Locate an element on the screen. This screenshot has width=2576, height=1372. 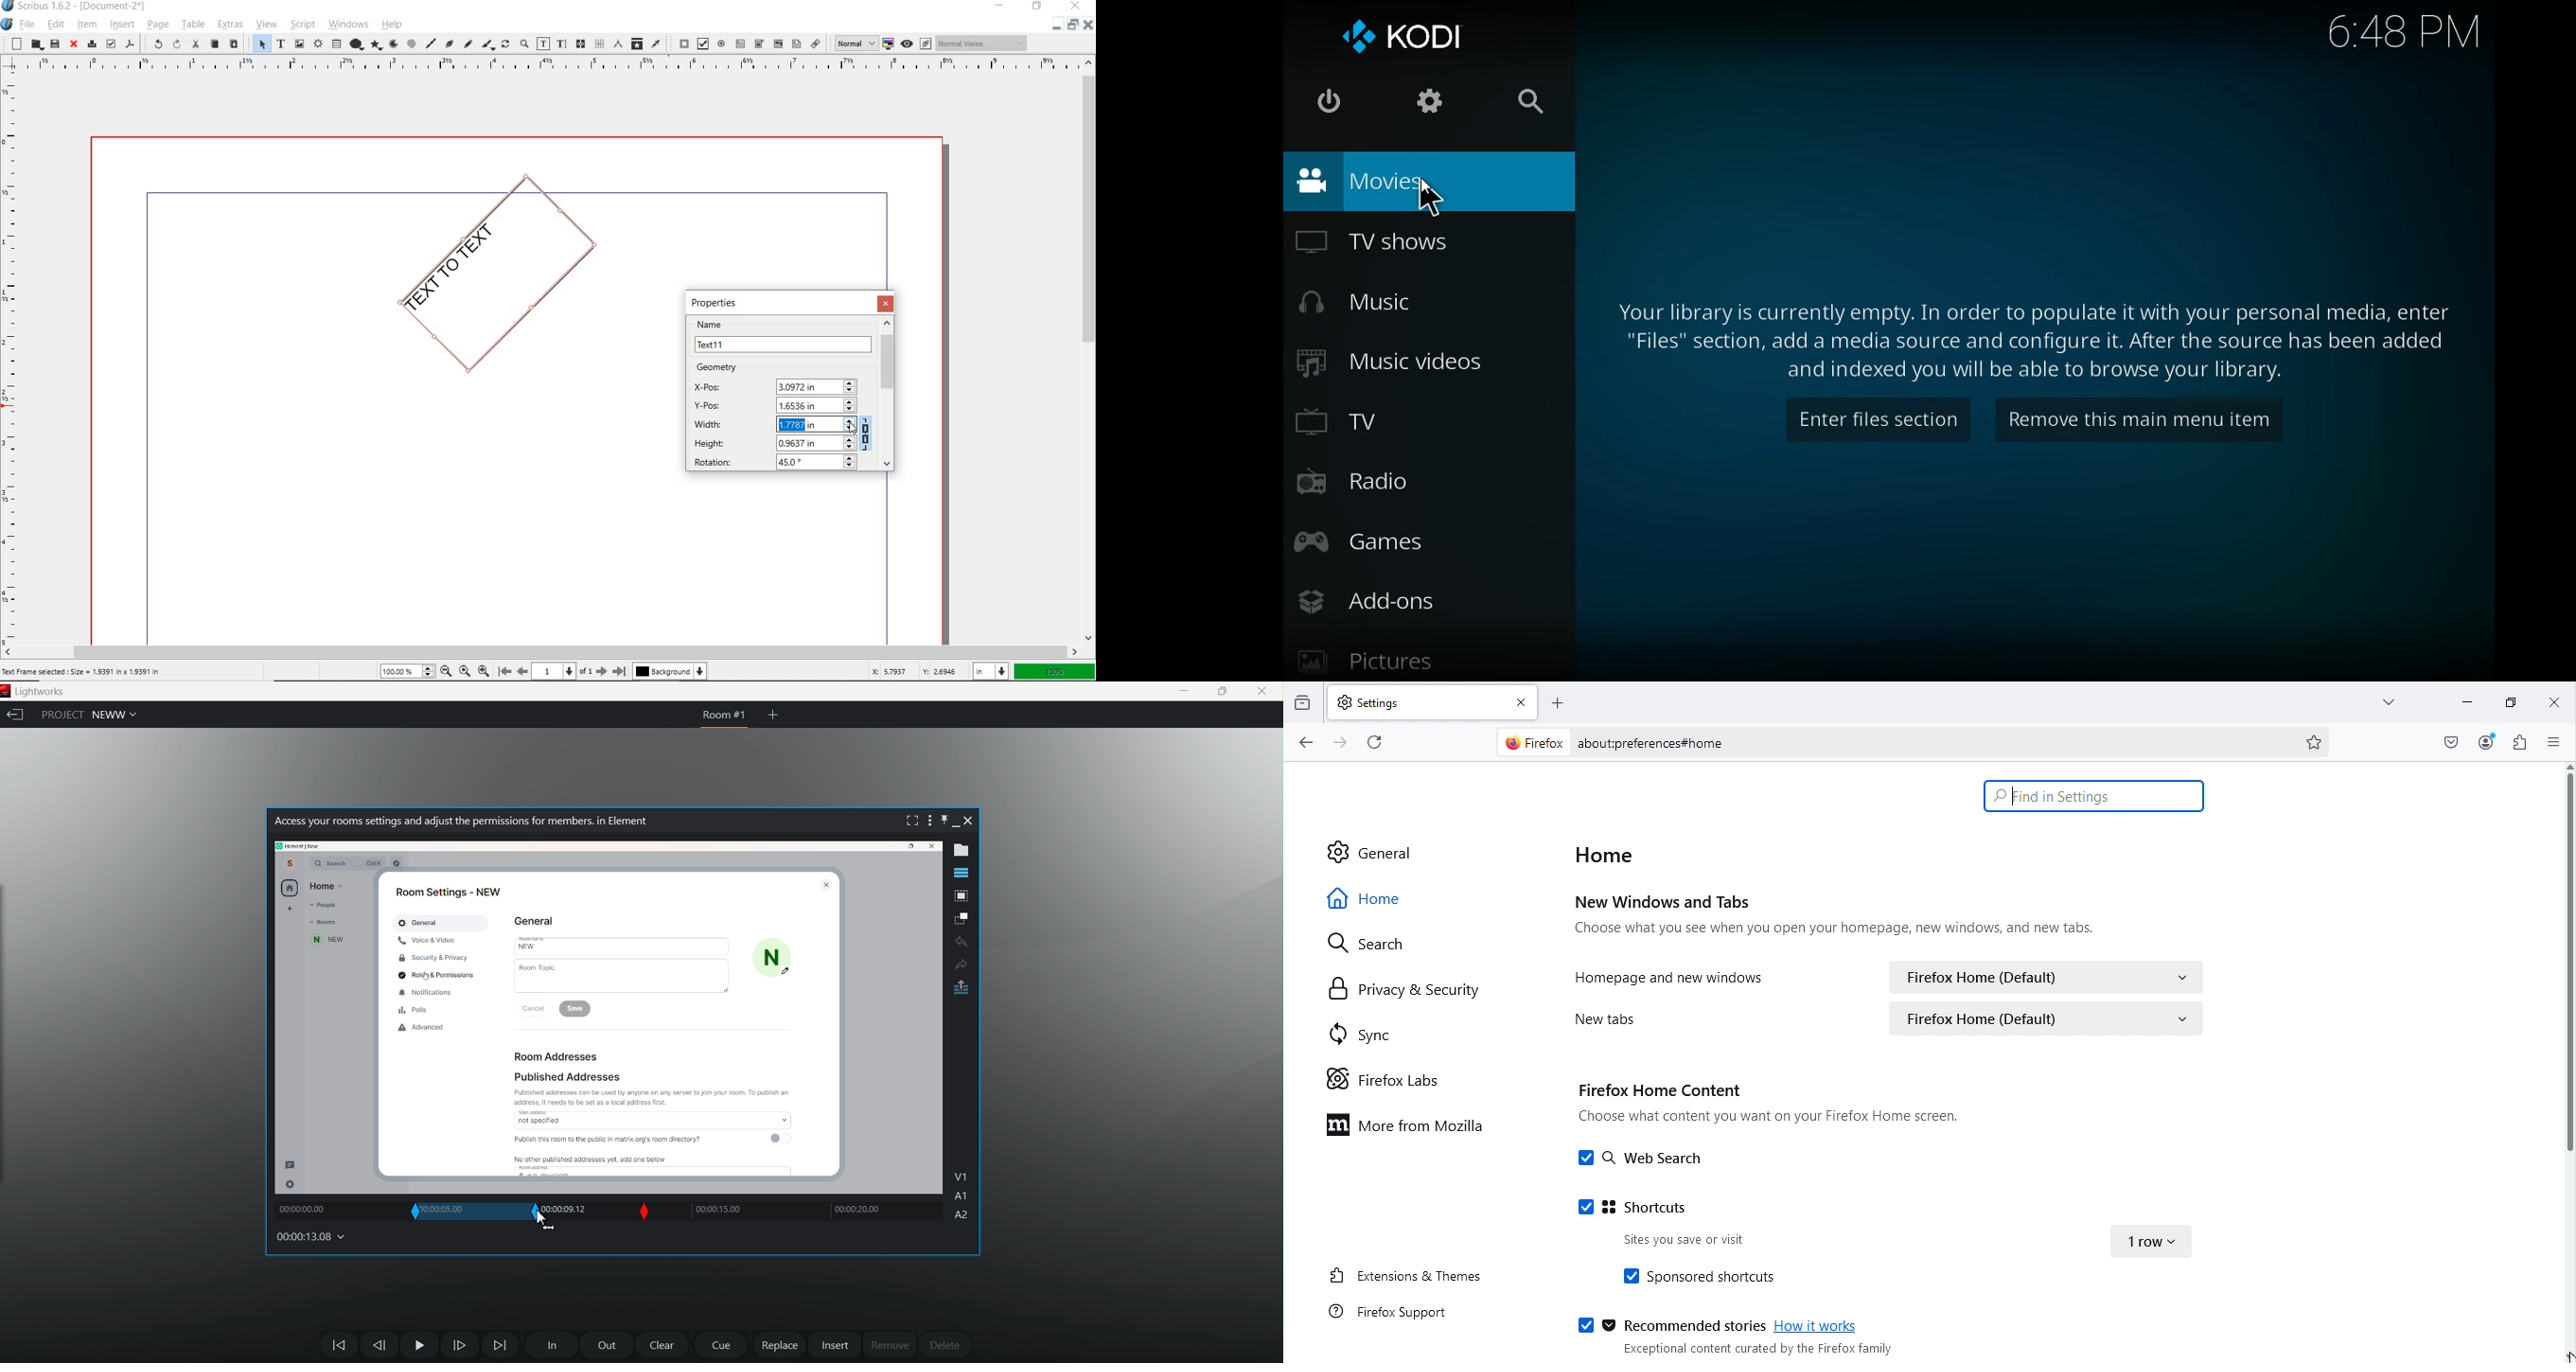
table is located at coordinates (192, 24).